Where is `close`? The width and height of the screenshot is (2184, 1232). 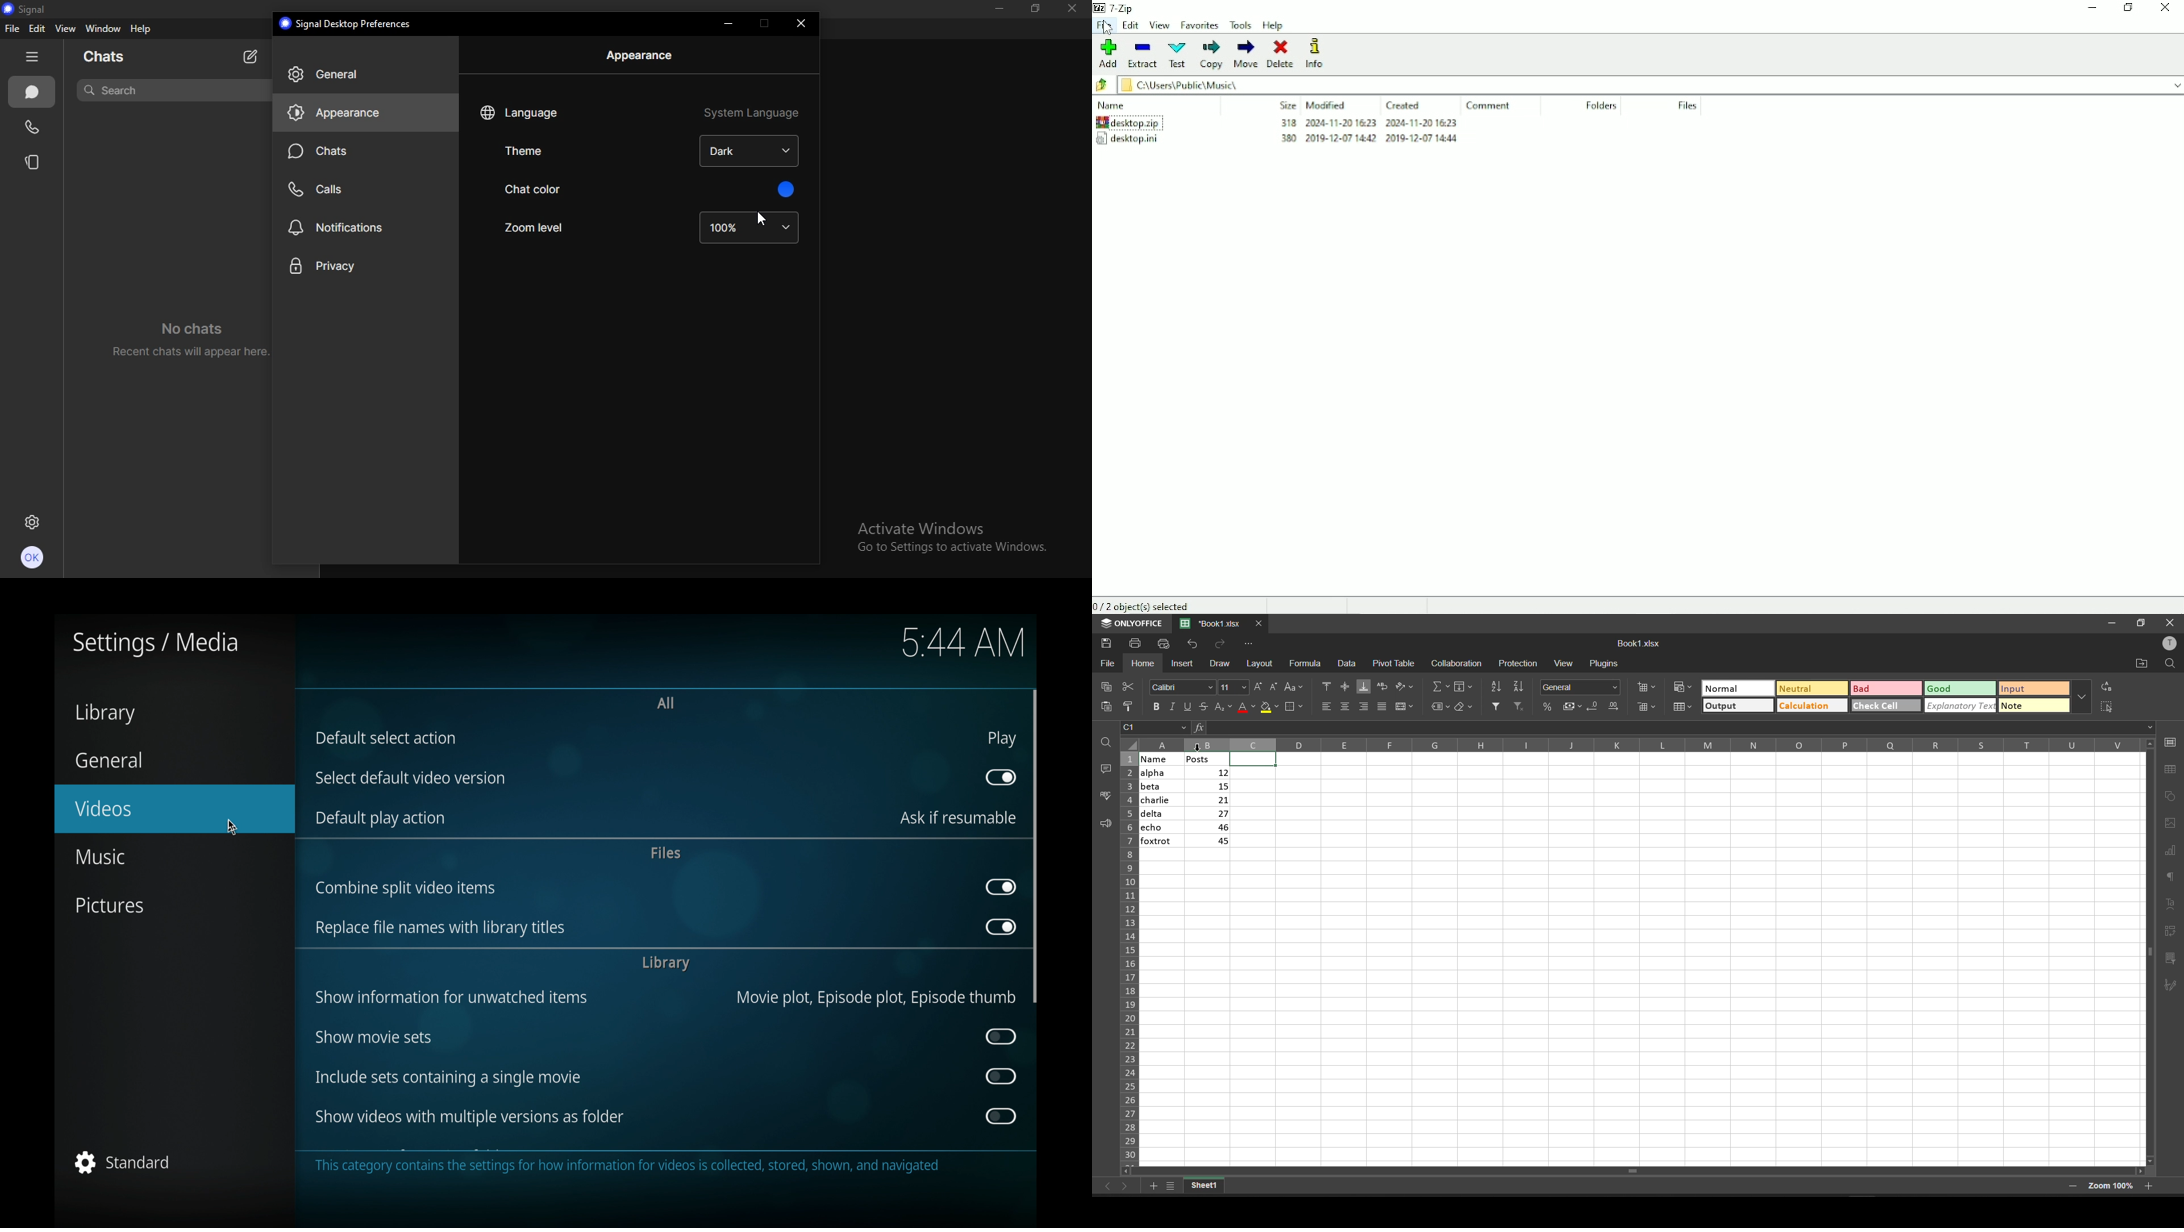
close is located at coordinates (1076, 10).